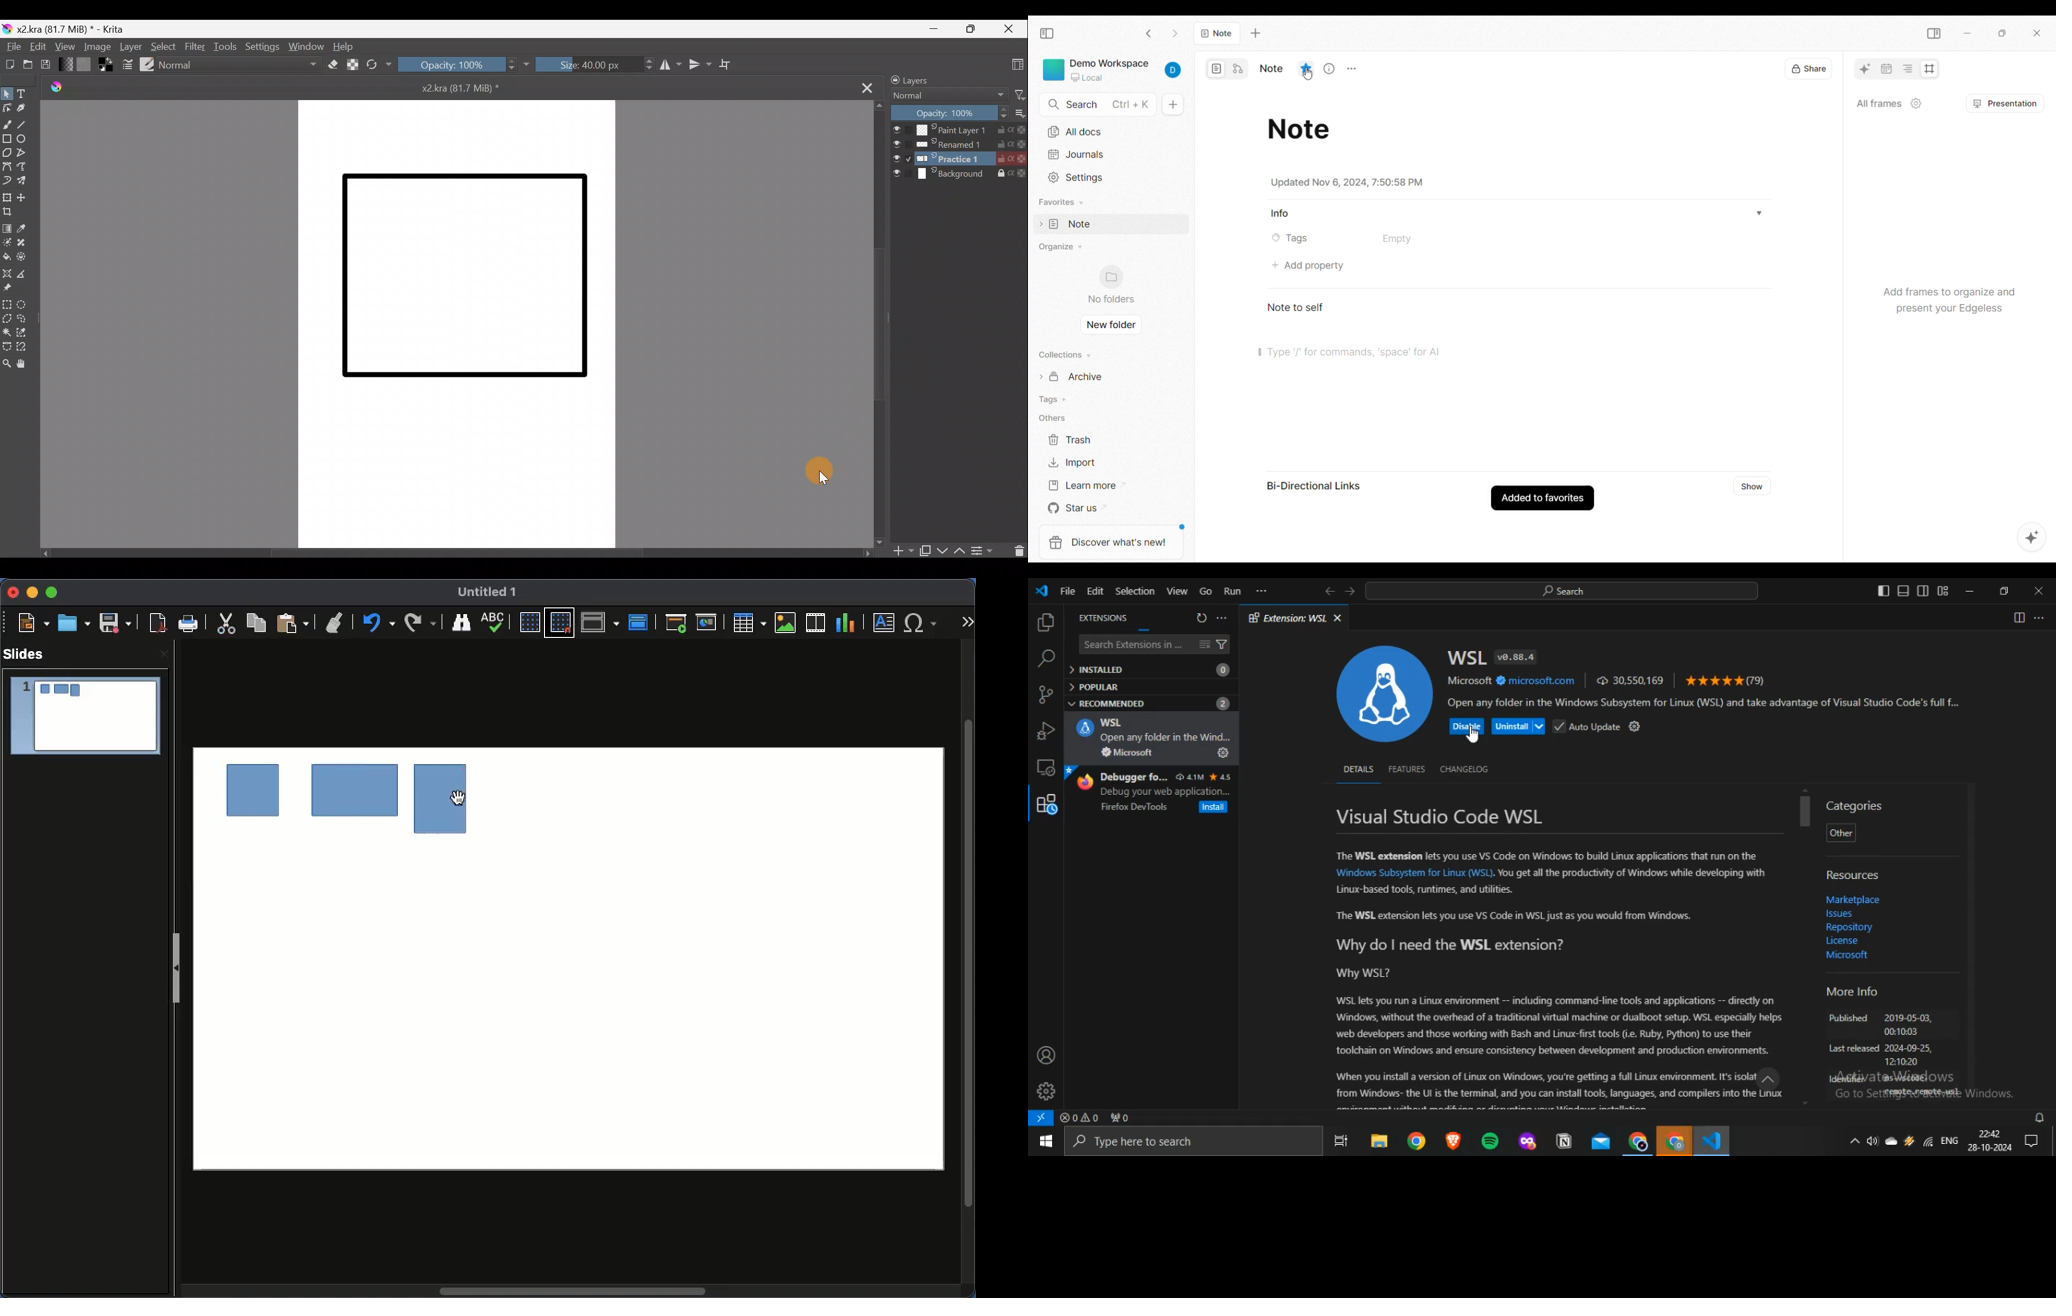  What do you see at coordinates (1909, 1141) in the screenshot?
I see `winamp agent` at bounding box center [1909, 1141].